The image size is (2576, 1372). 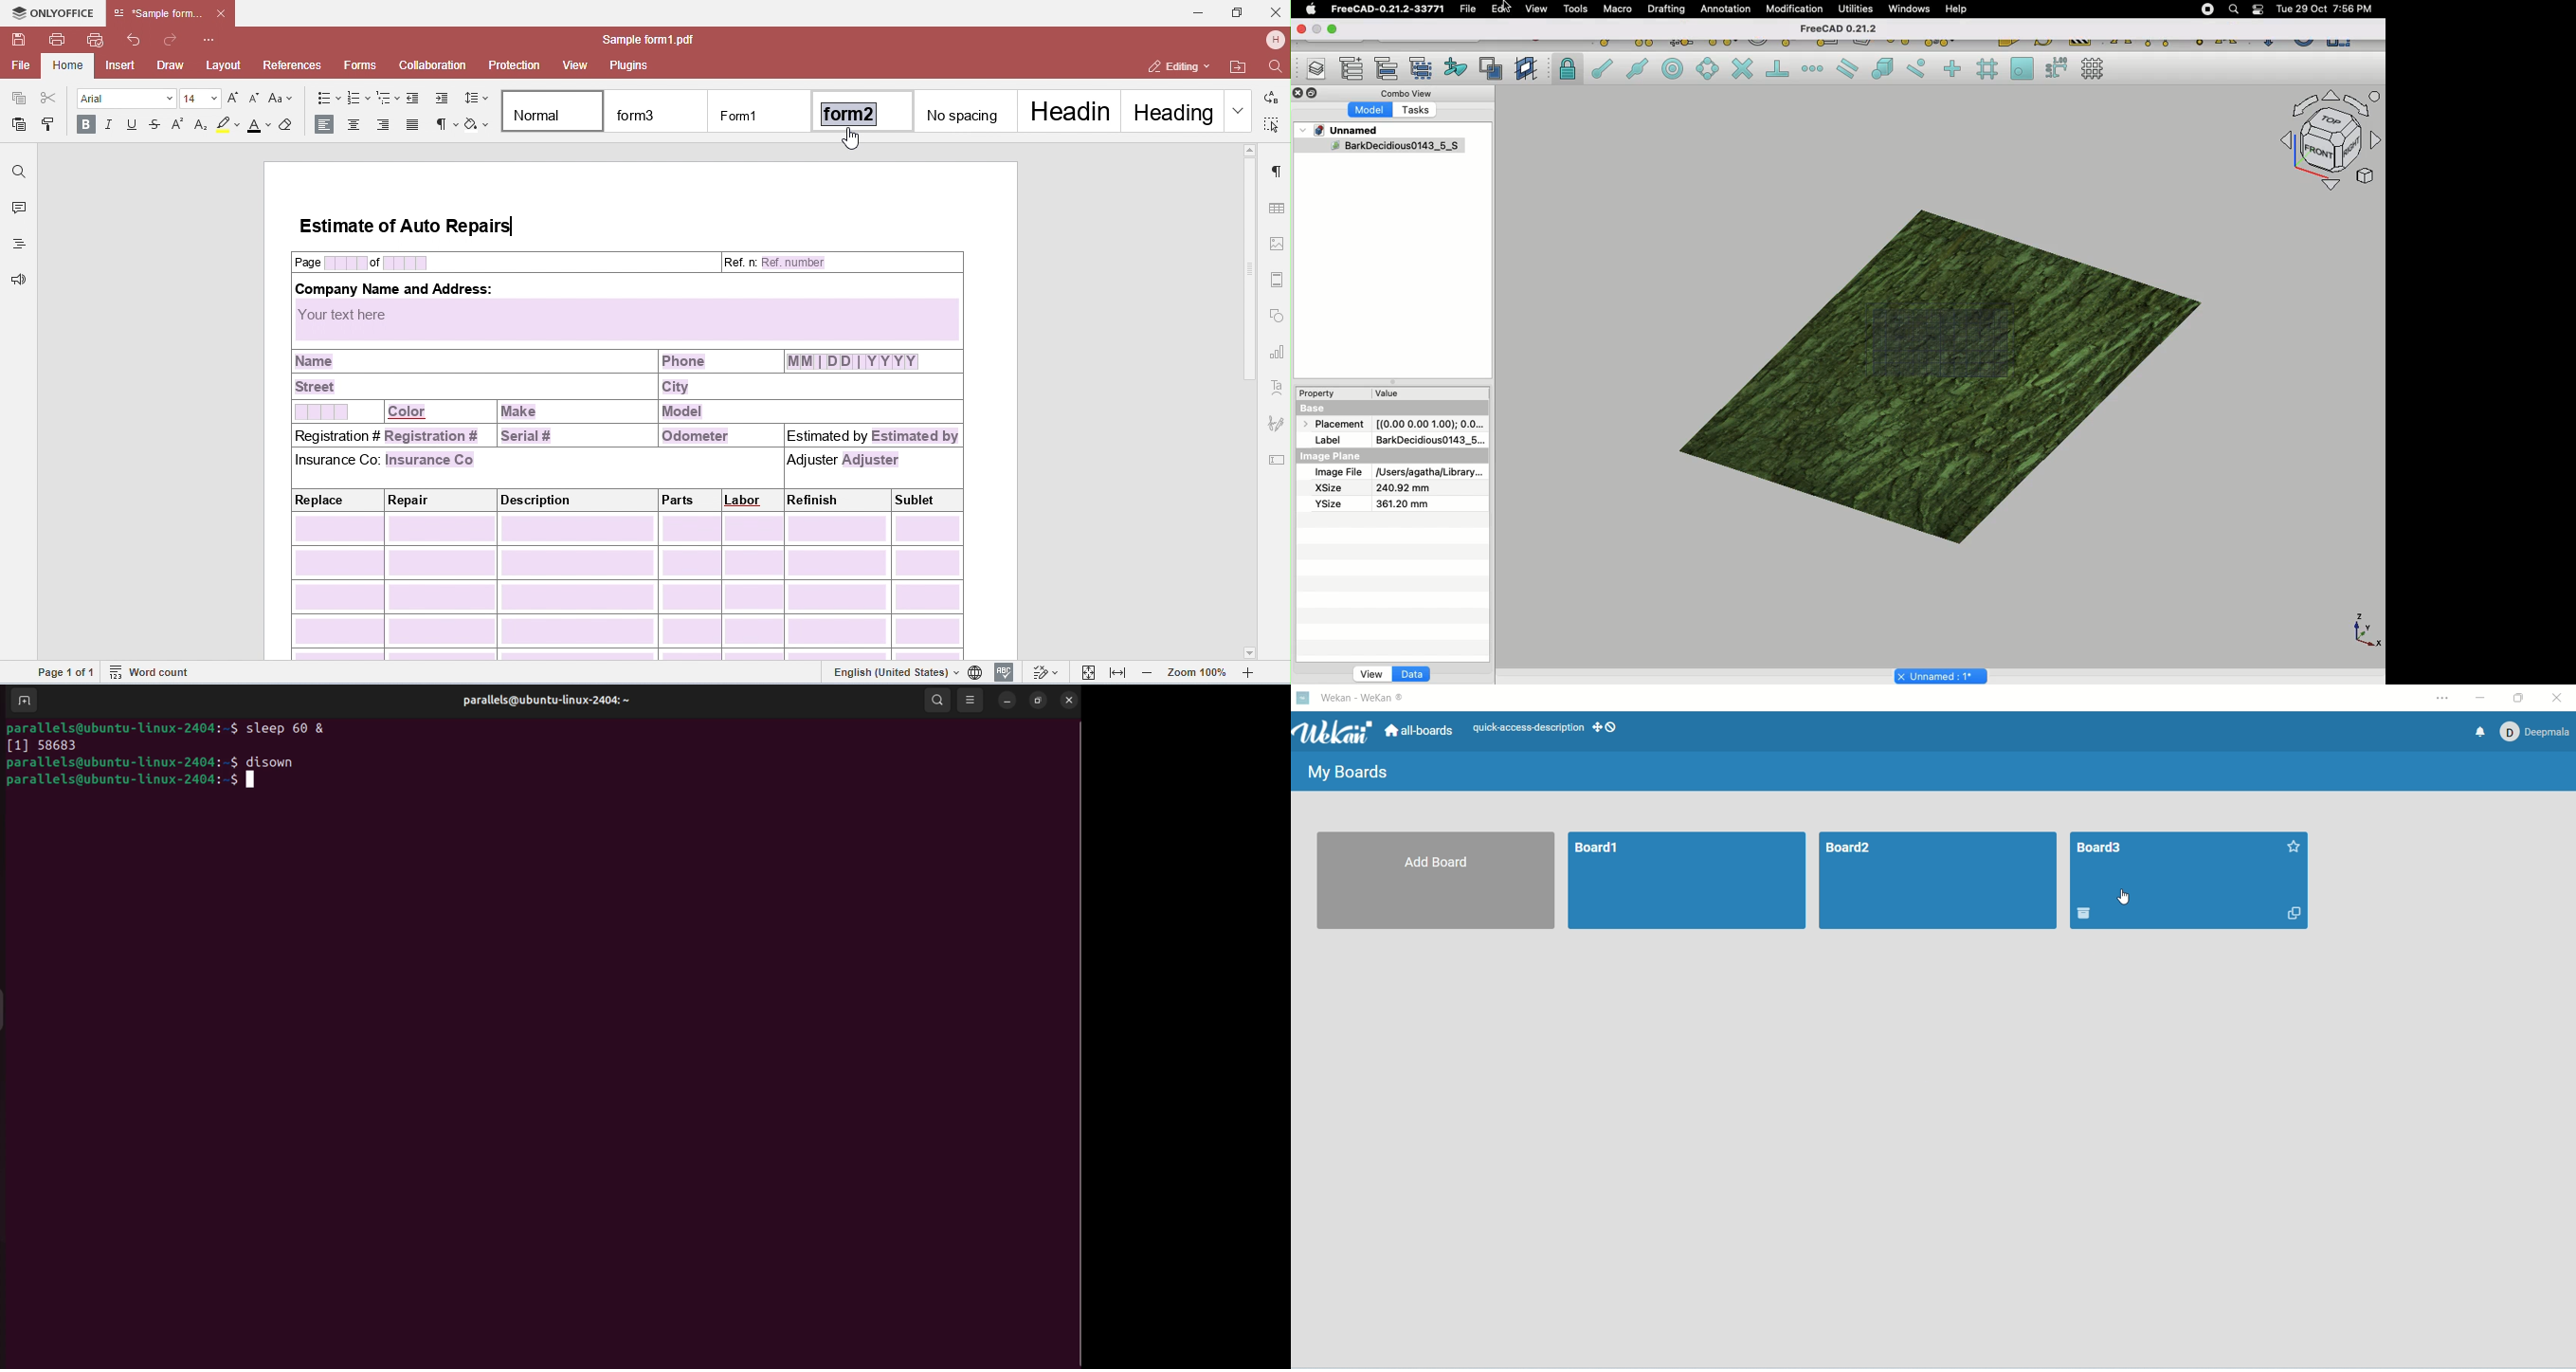 I want to click on Search, so click(x=2233, y=9).